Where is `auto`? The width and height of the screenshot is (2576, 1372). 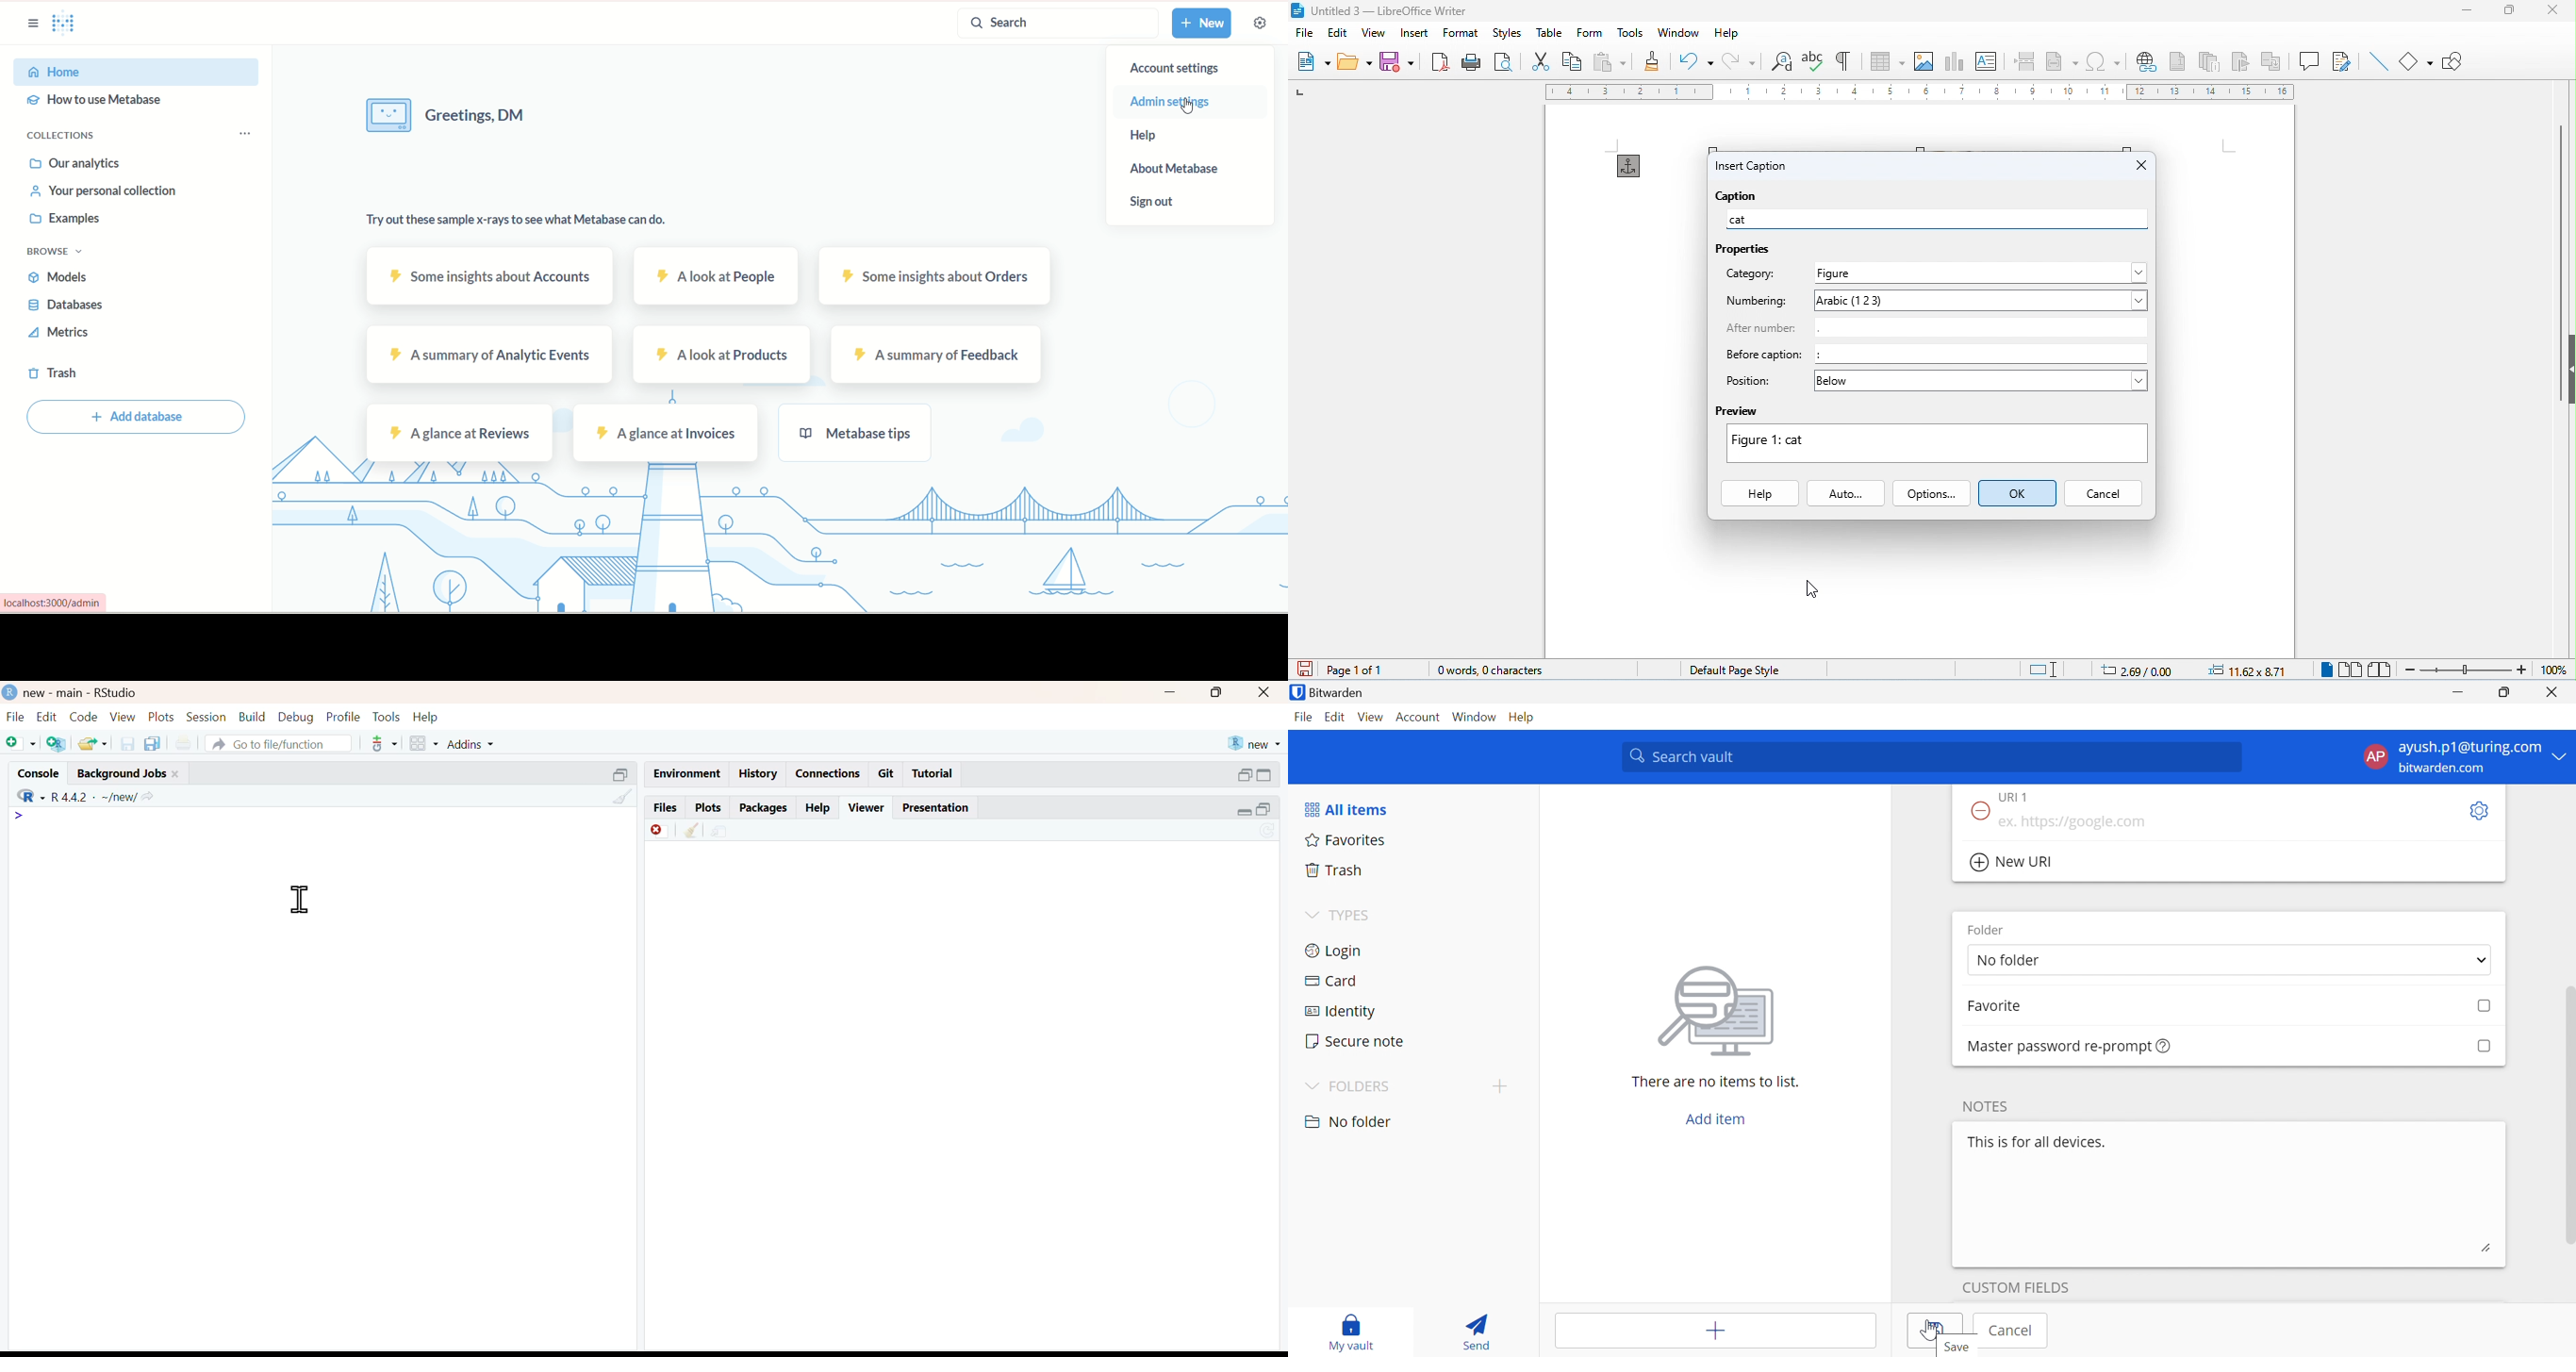 auto is located at coordinates (1847, 493).